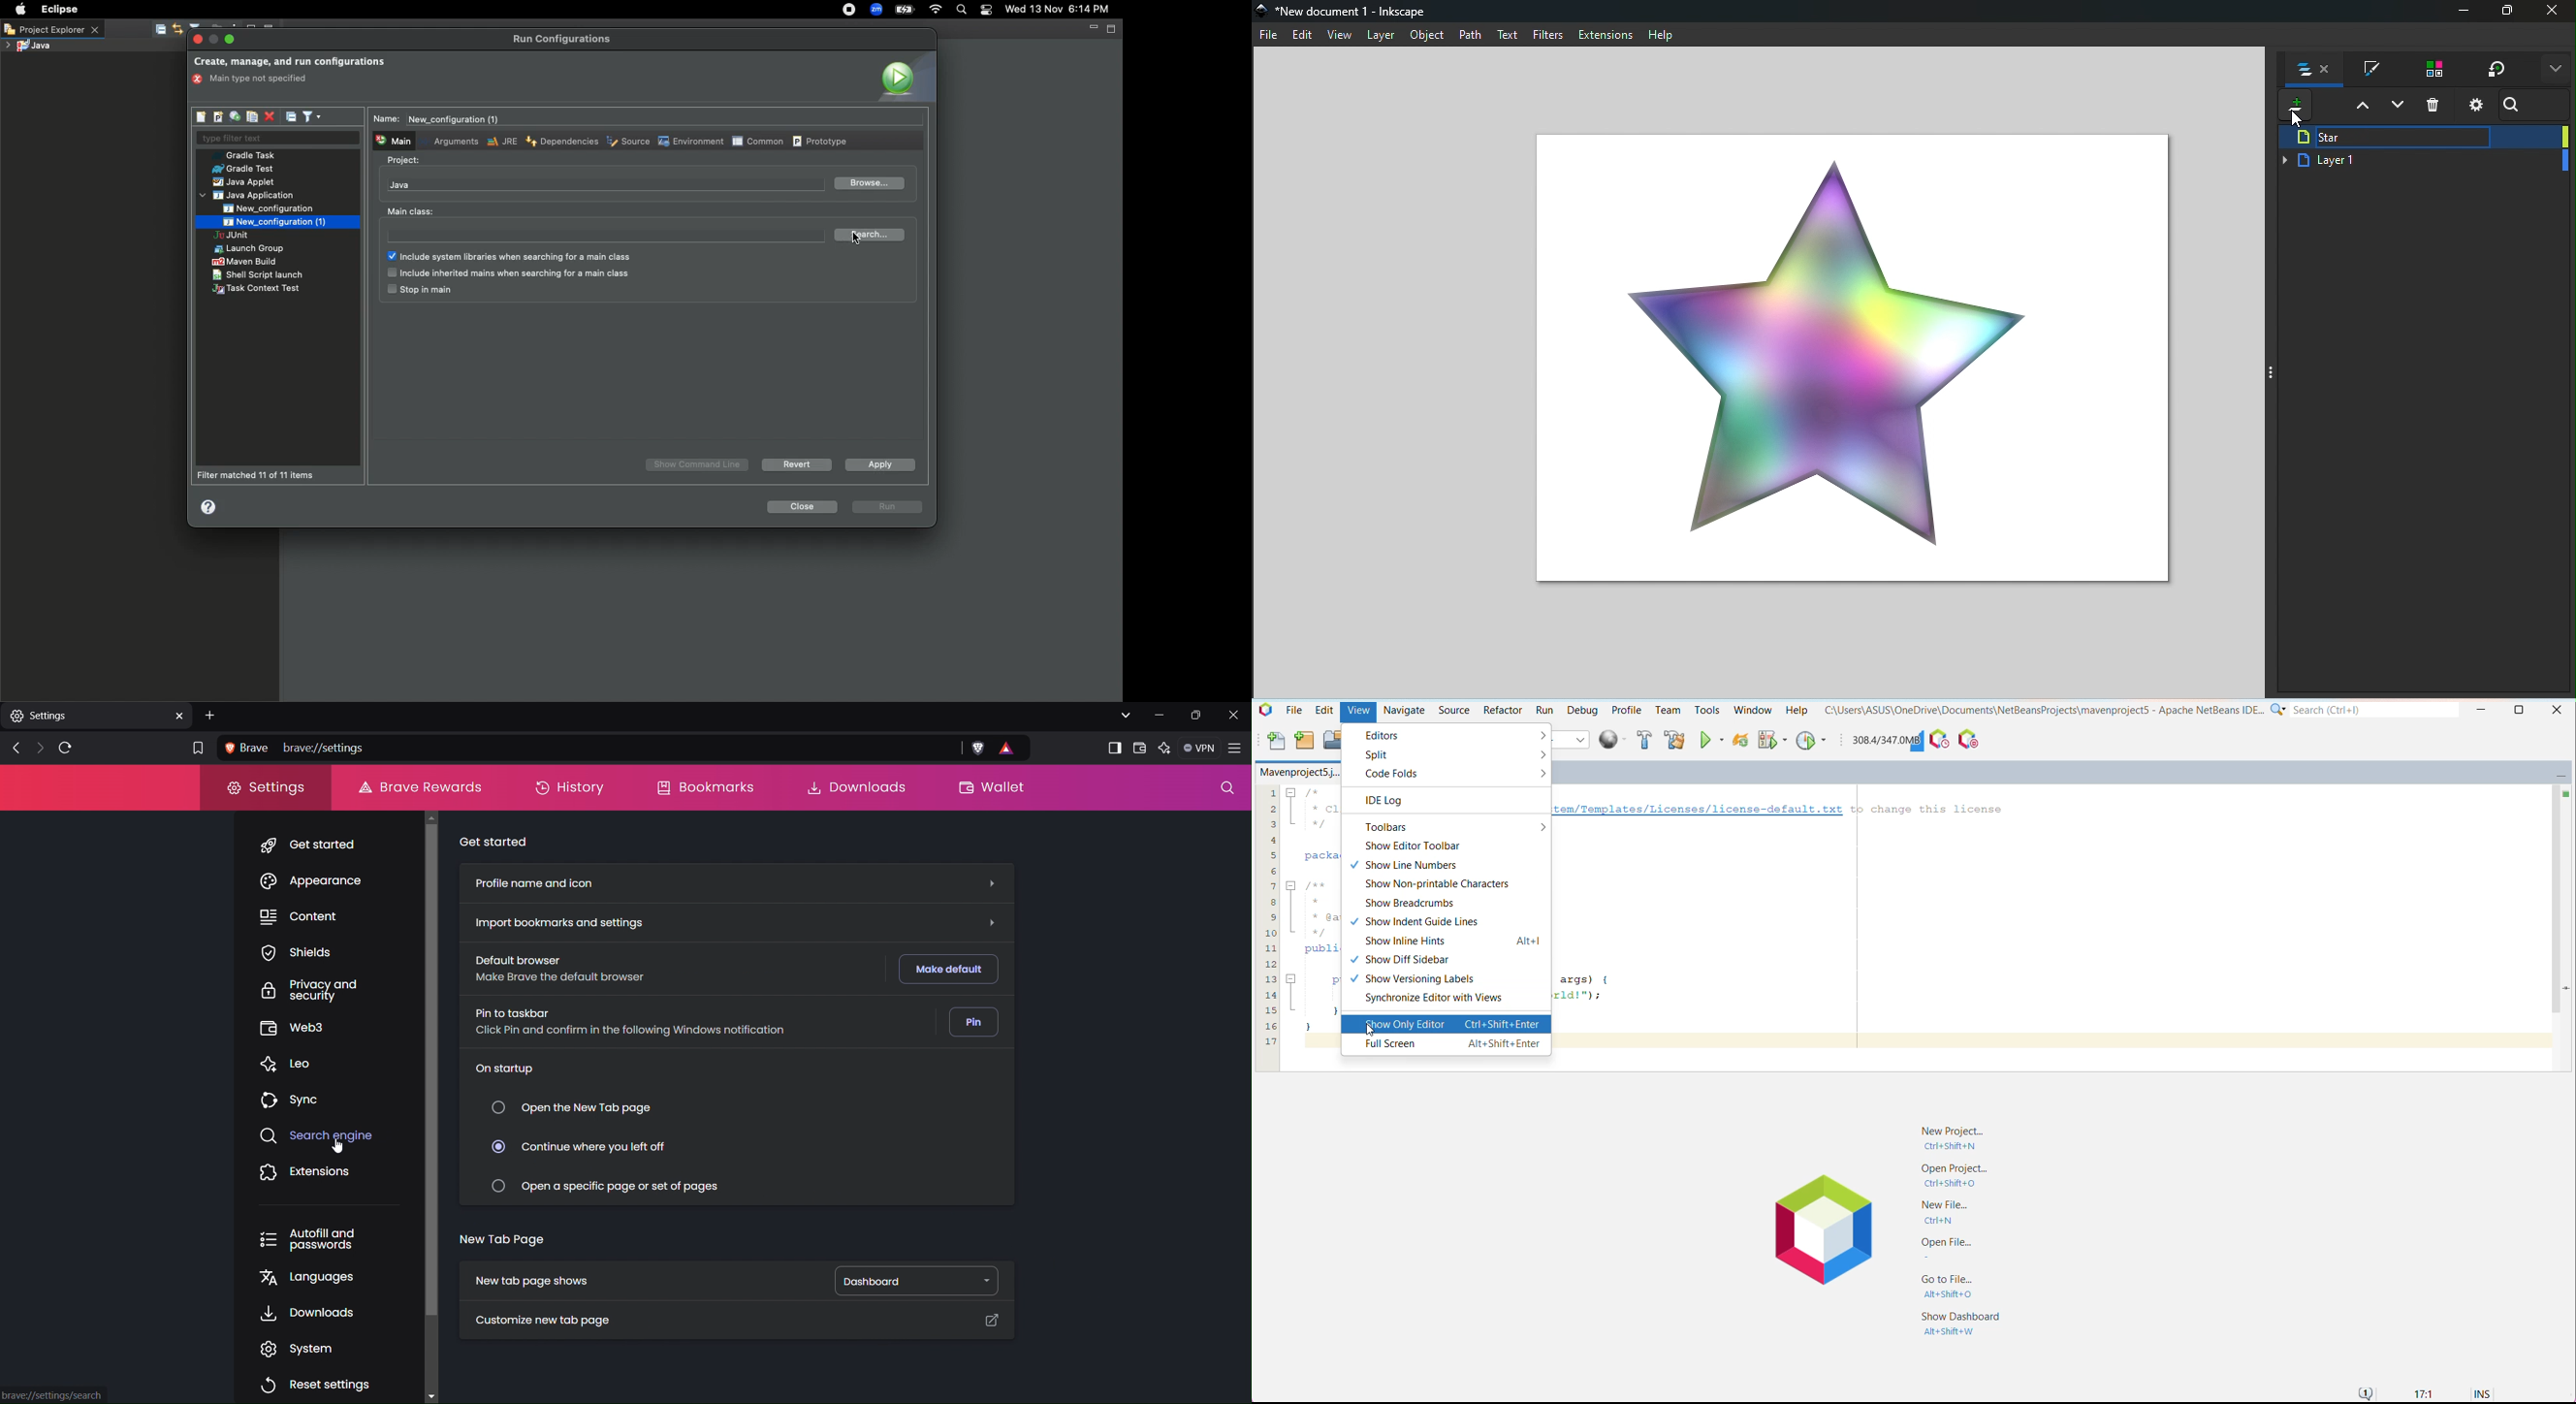  I want to click on Gradle task, so click(249, 155).